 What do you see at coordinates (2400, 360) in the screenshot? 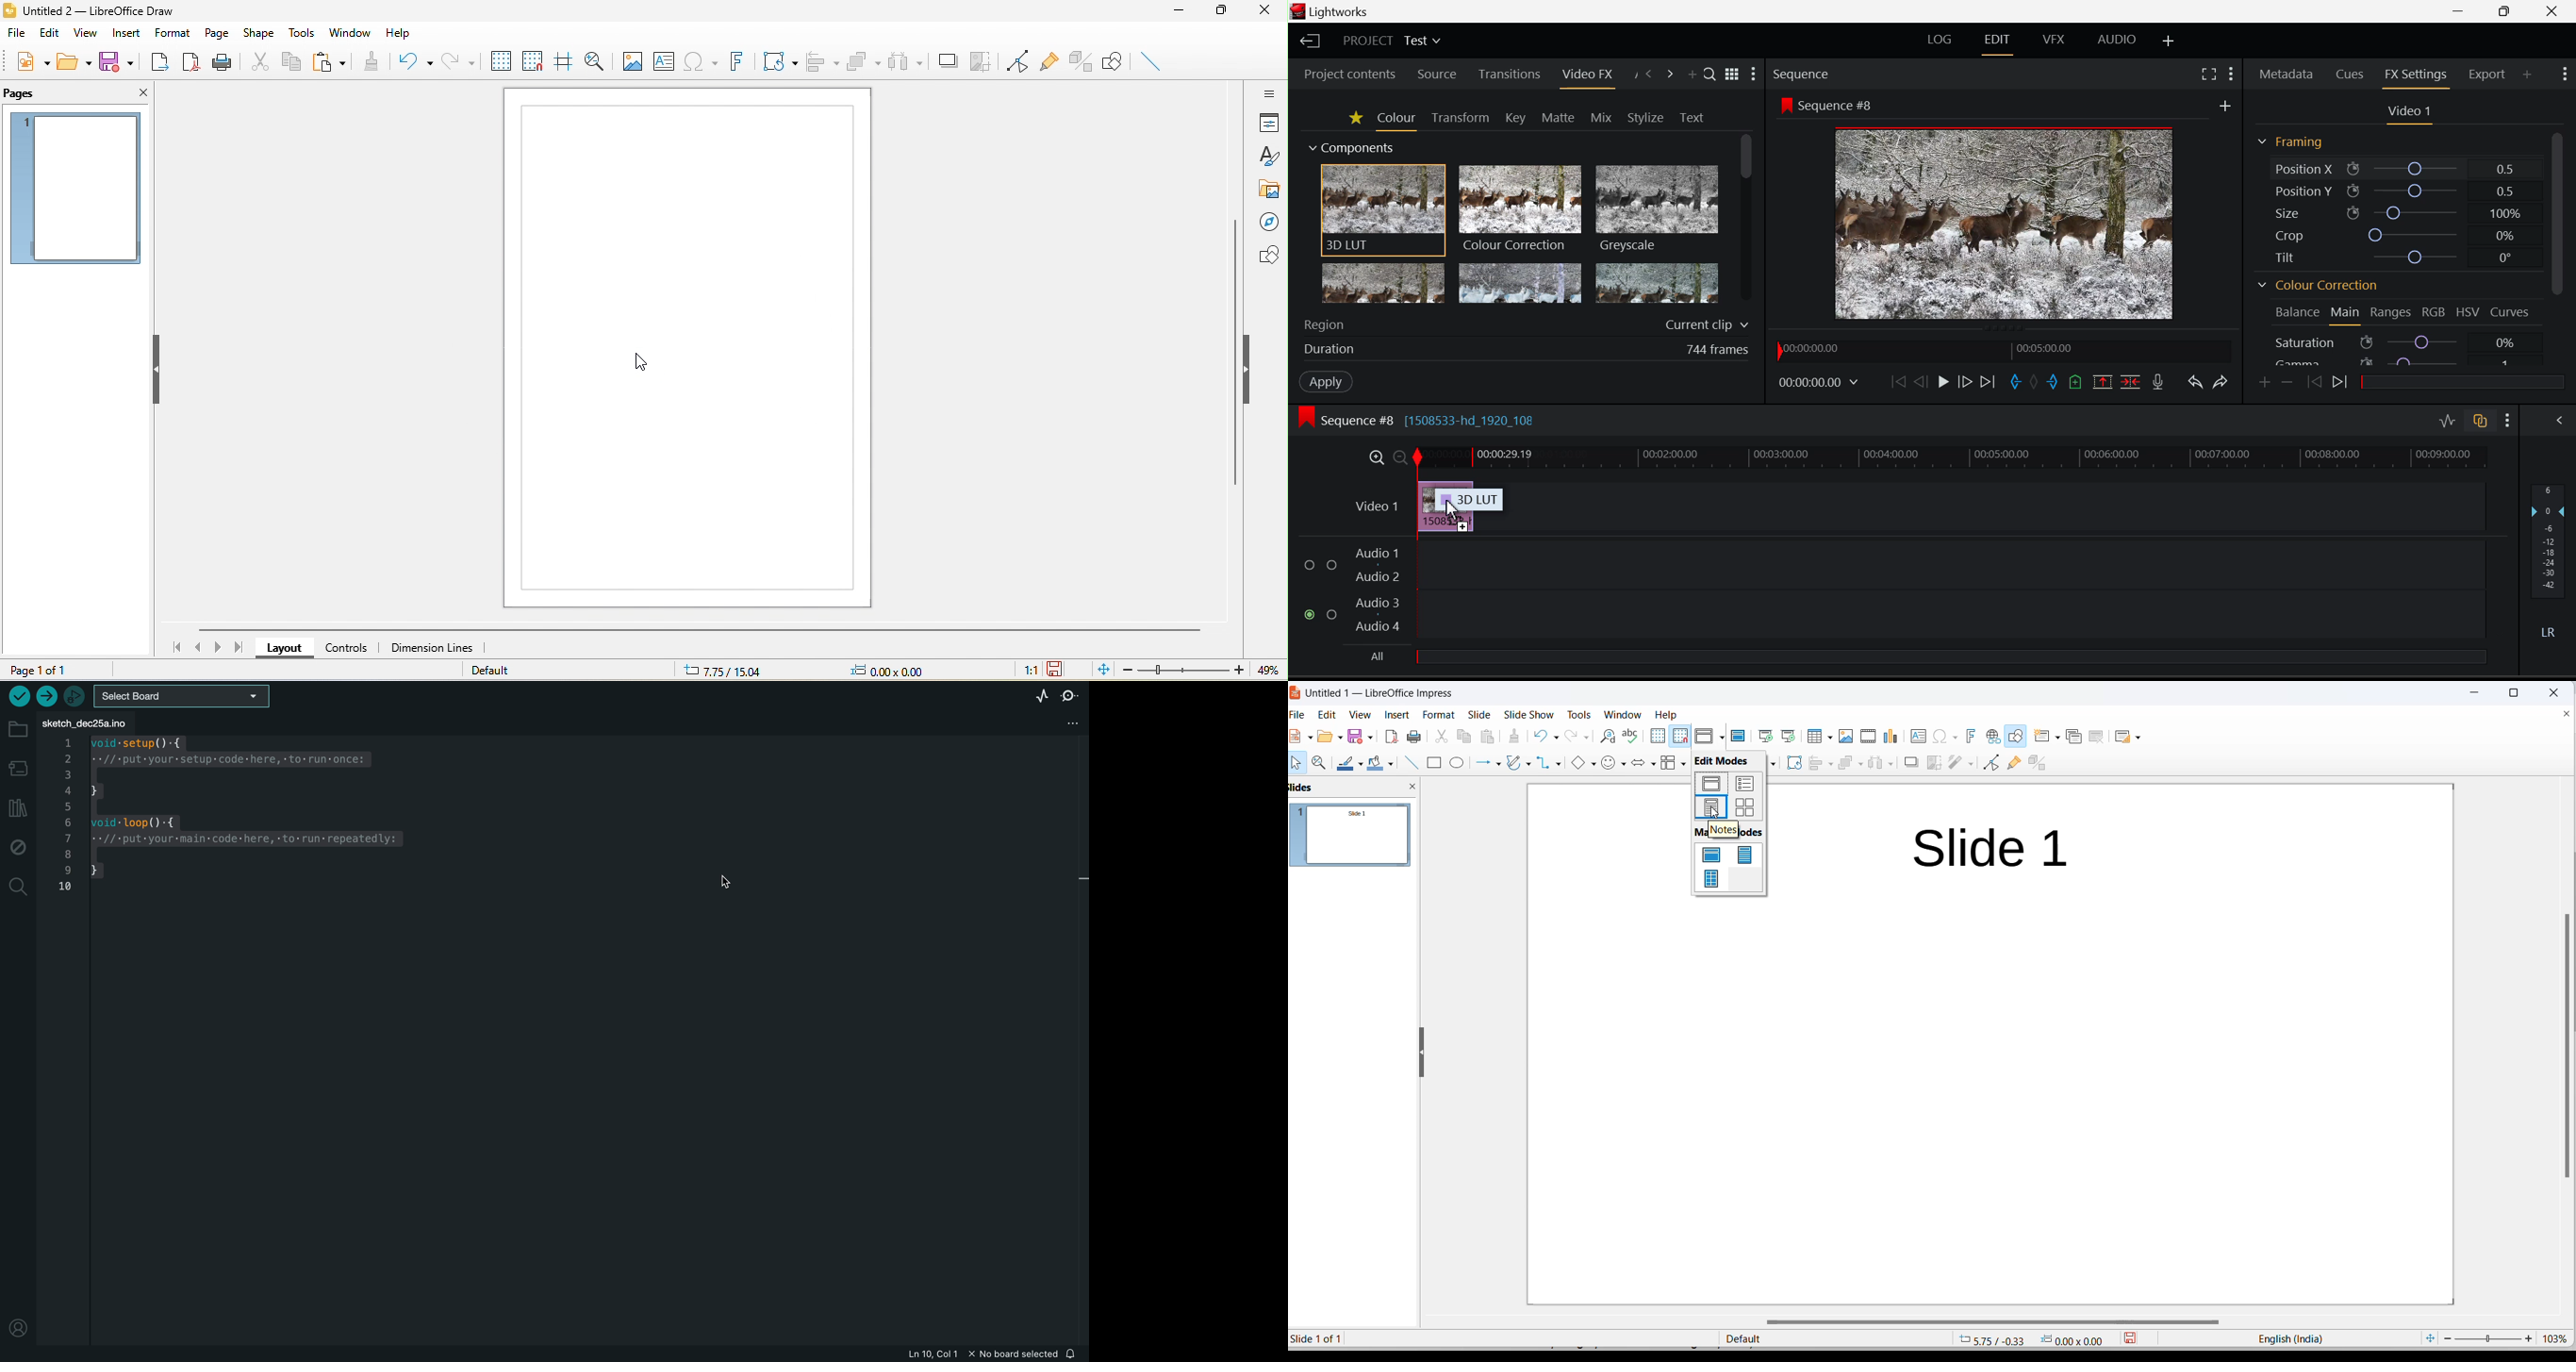
I see `Gamma` at bounding box center [2400, 360].